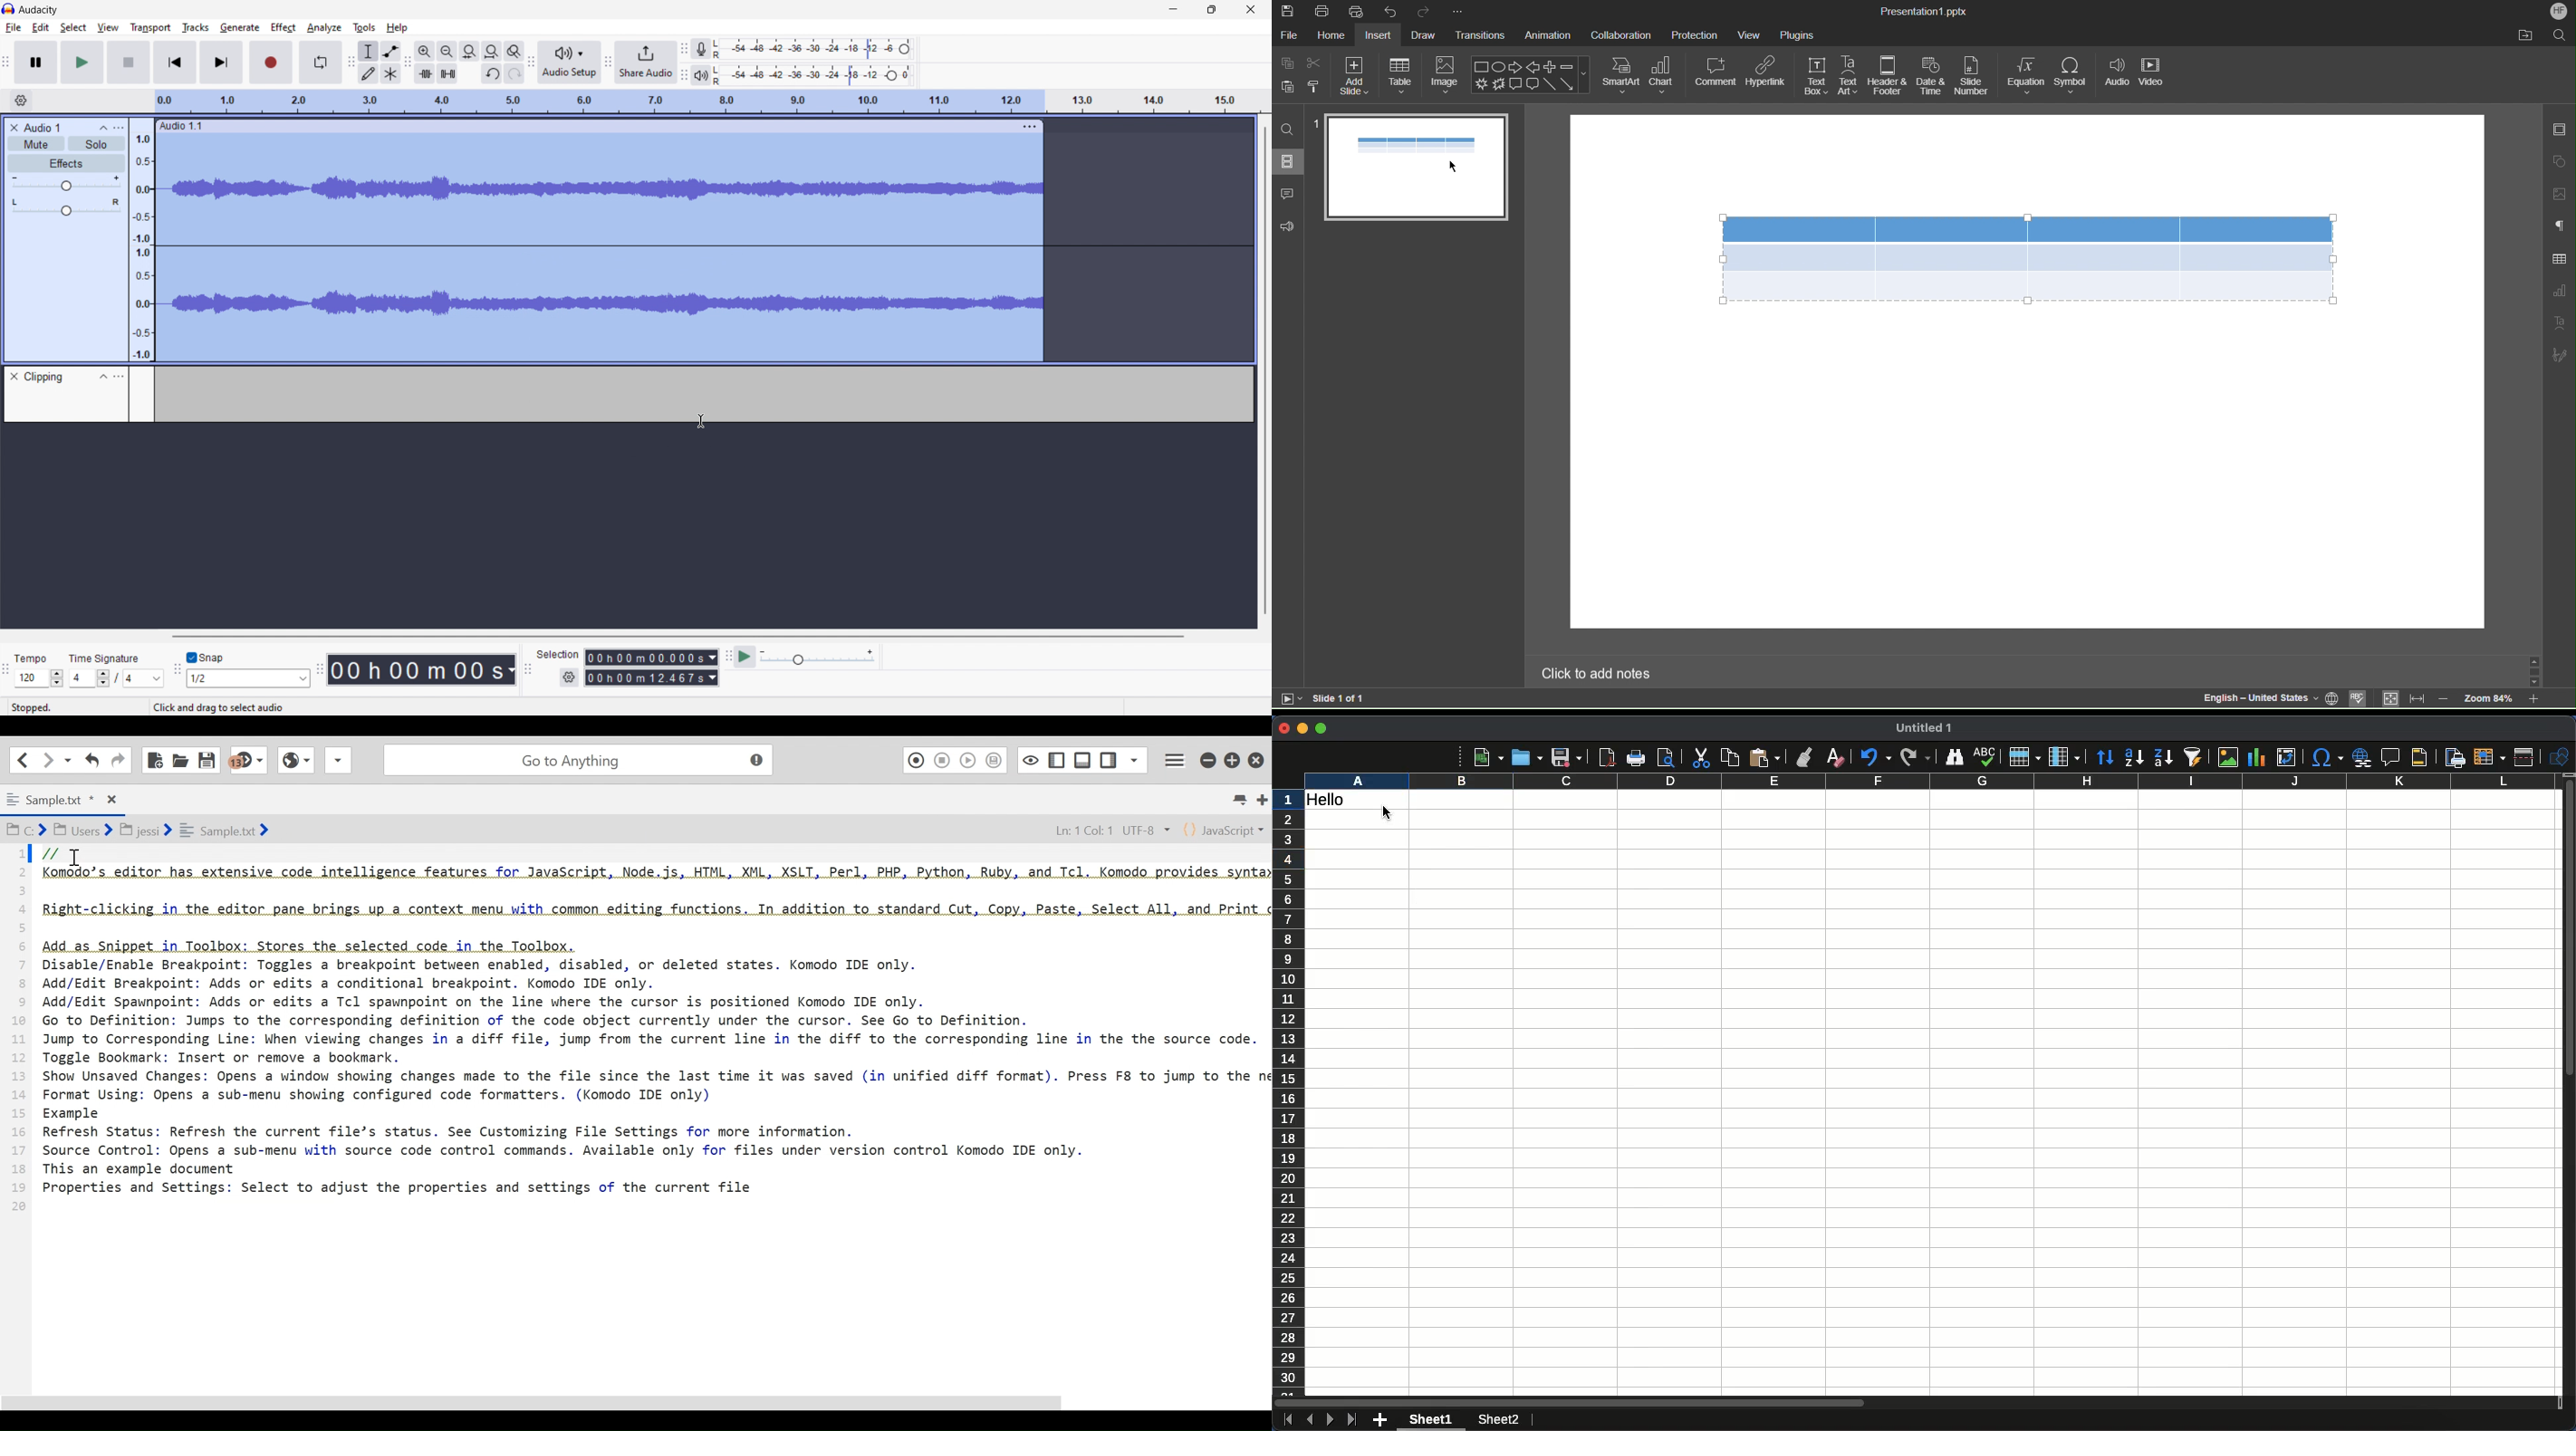  What do you see at coordinates (2418, 698) in the screenshot?
I see `fit to width` at bounding box center [2418, 698].